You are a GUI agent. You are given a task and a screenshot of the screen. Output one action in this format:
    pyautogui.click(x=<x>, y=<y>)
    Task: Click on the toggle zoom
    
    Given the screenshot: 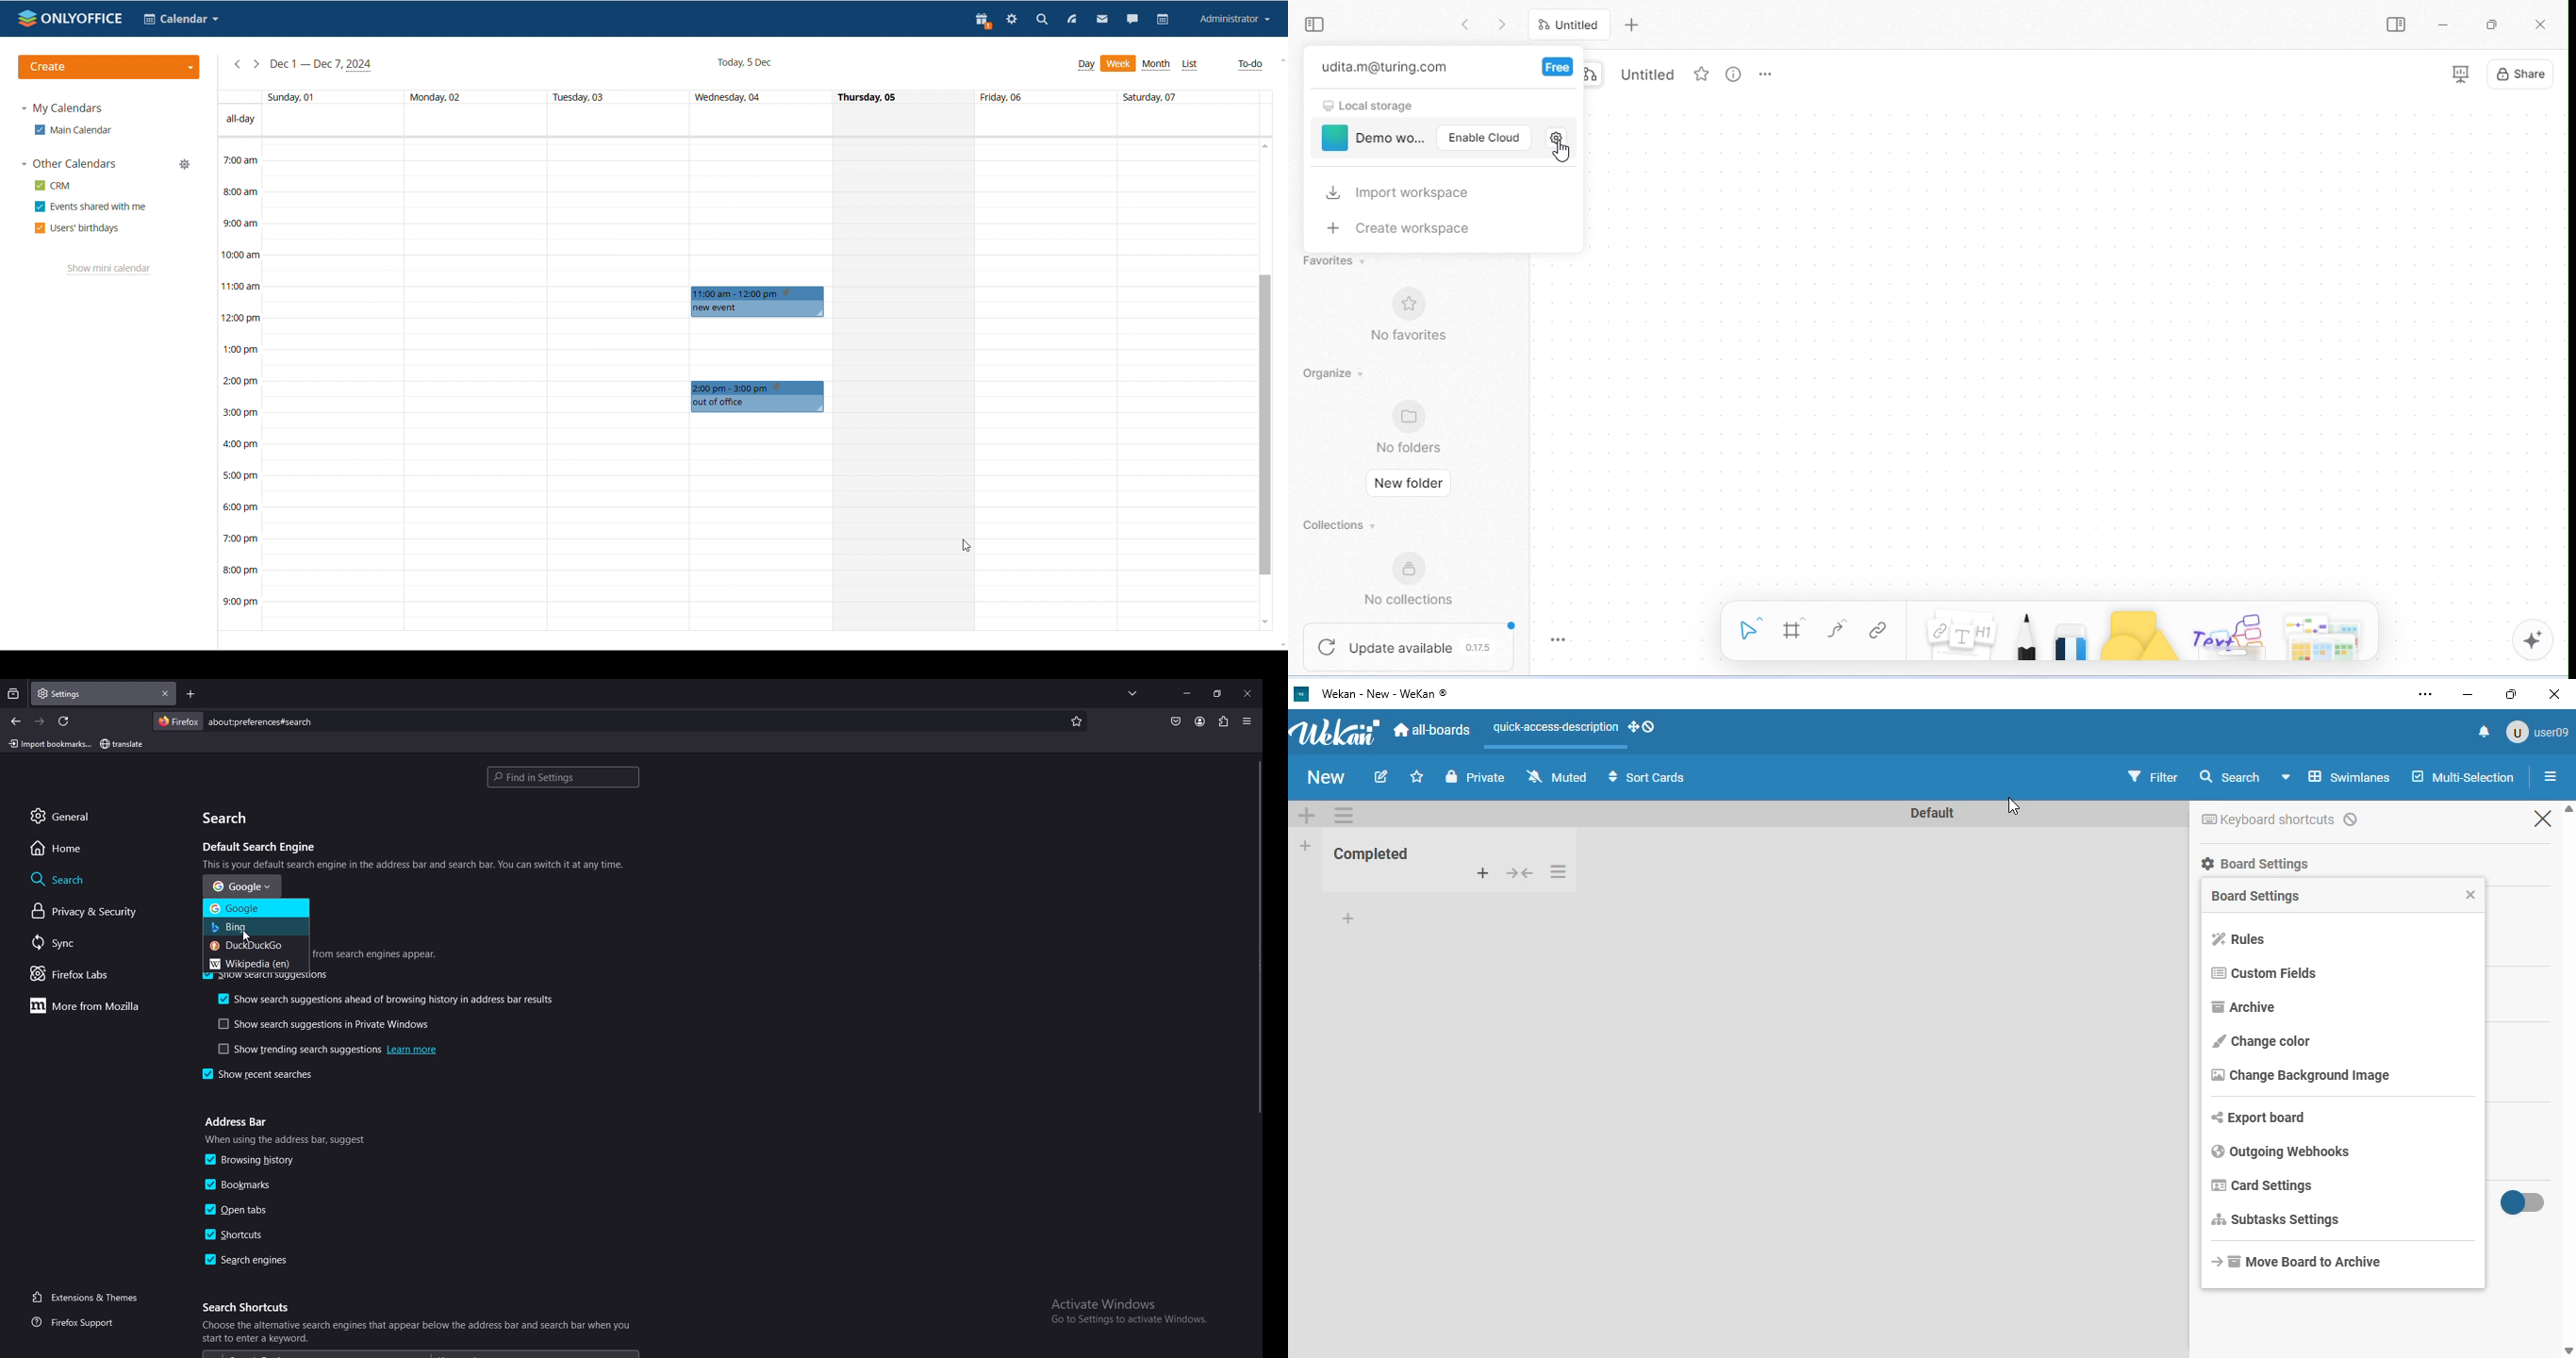 What is the action you would take?
    pyautogui.click(x=1559, y=636)
    